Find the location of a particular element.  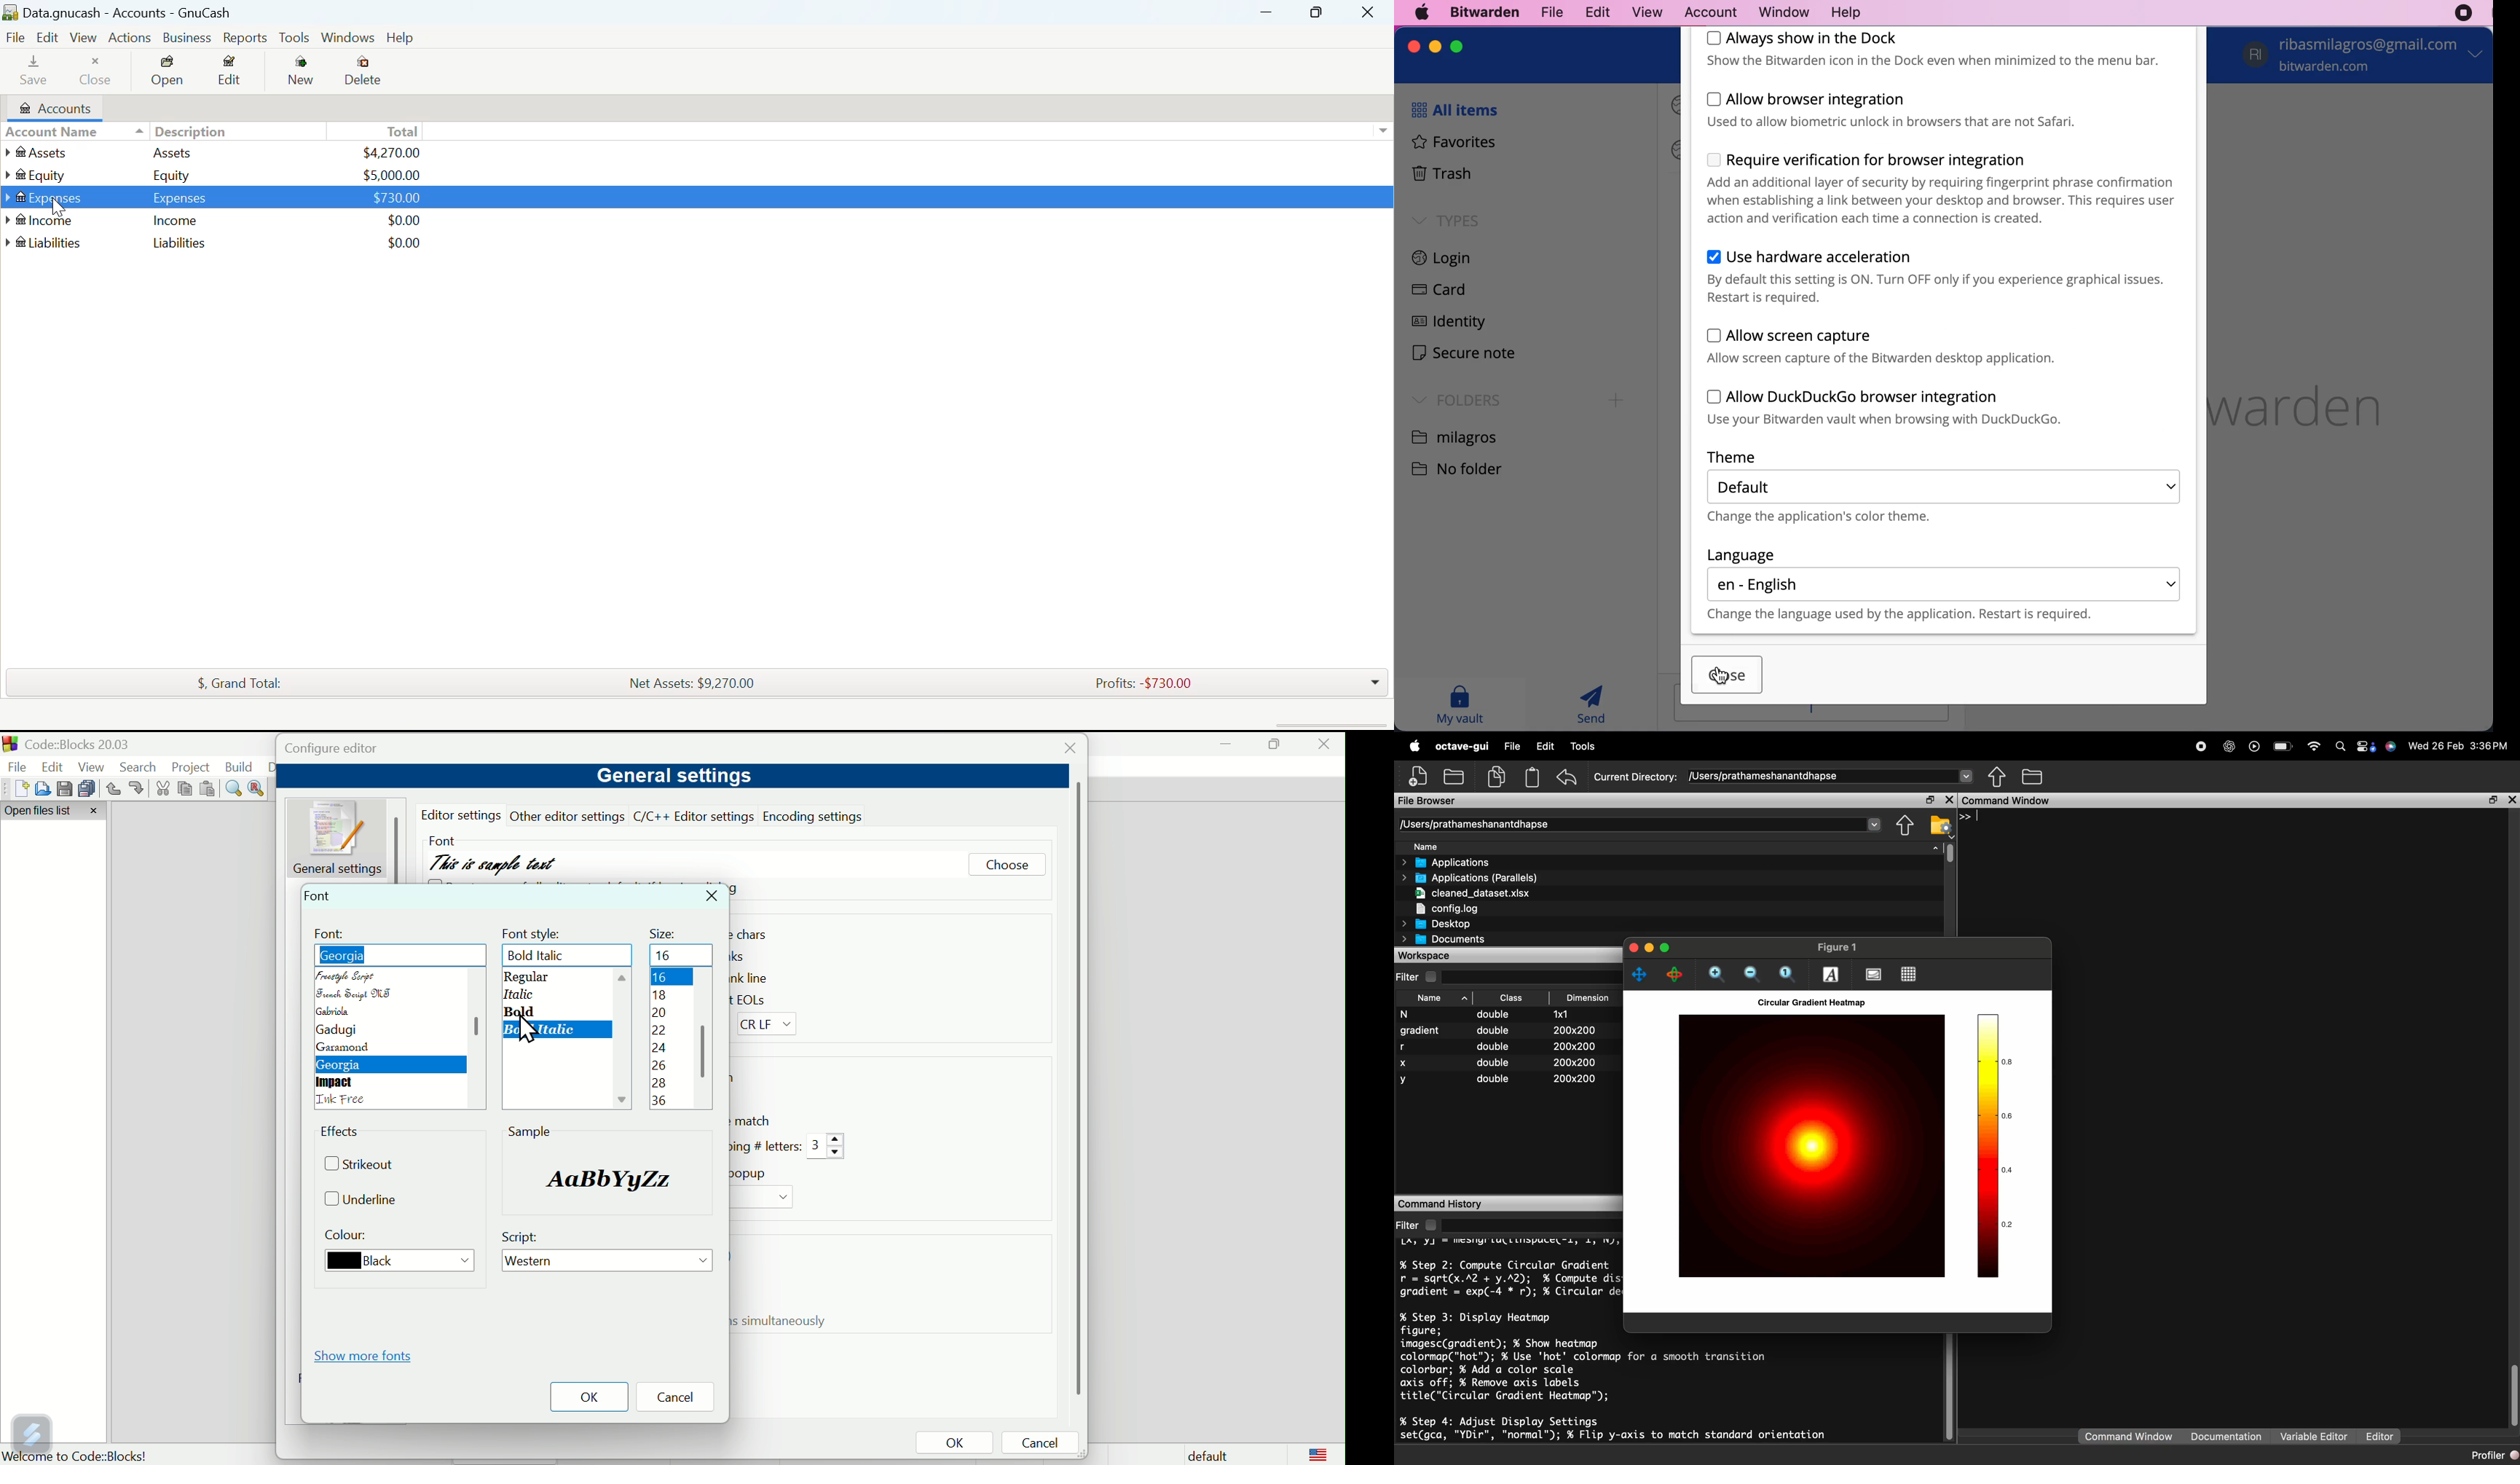

Edit is located at coordinates (1546, 746).